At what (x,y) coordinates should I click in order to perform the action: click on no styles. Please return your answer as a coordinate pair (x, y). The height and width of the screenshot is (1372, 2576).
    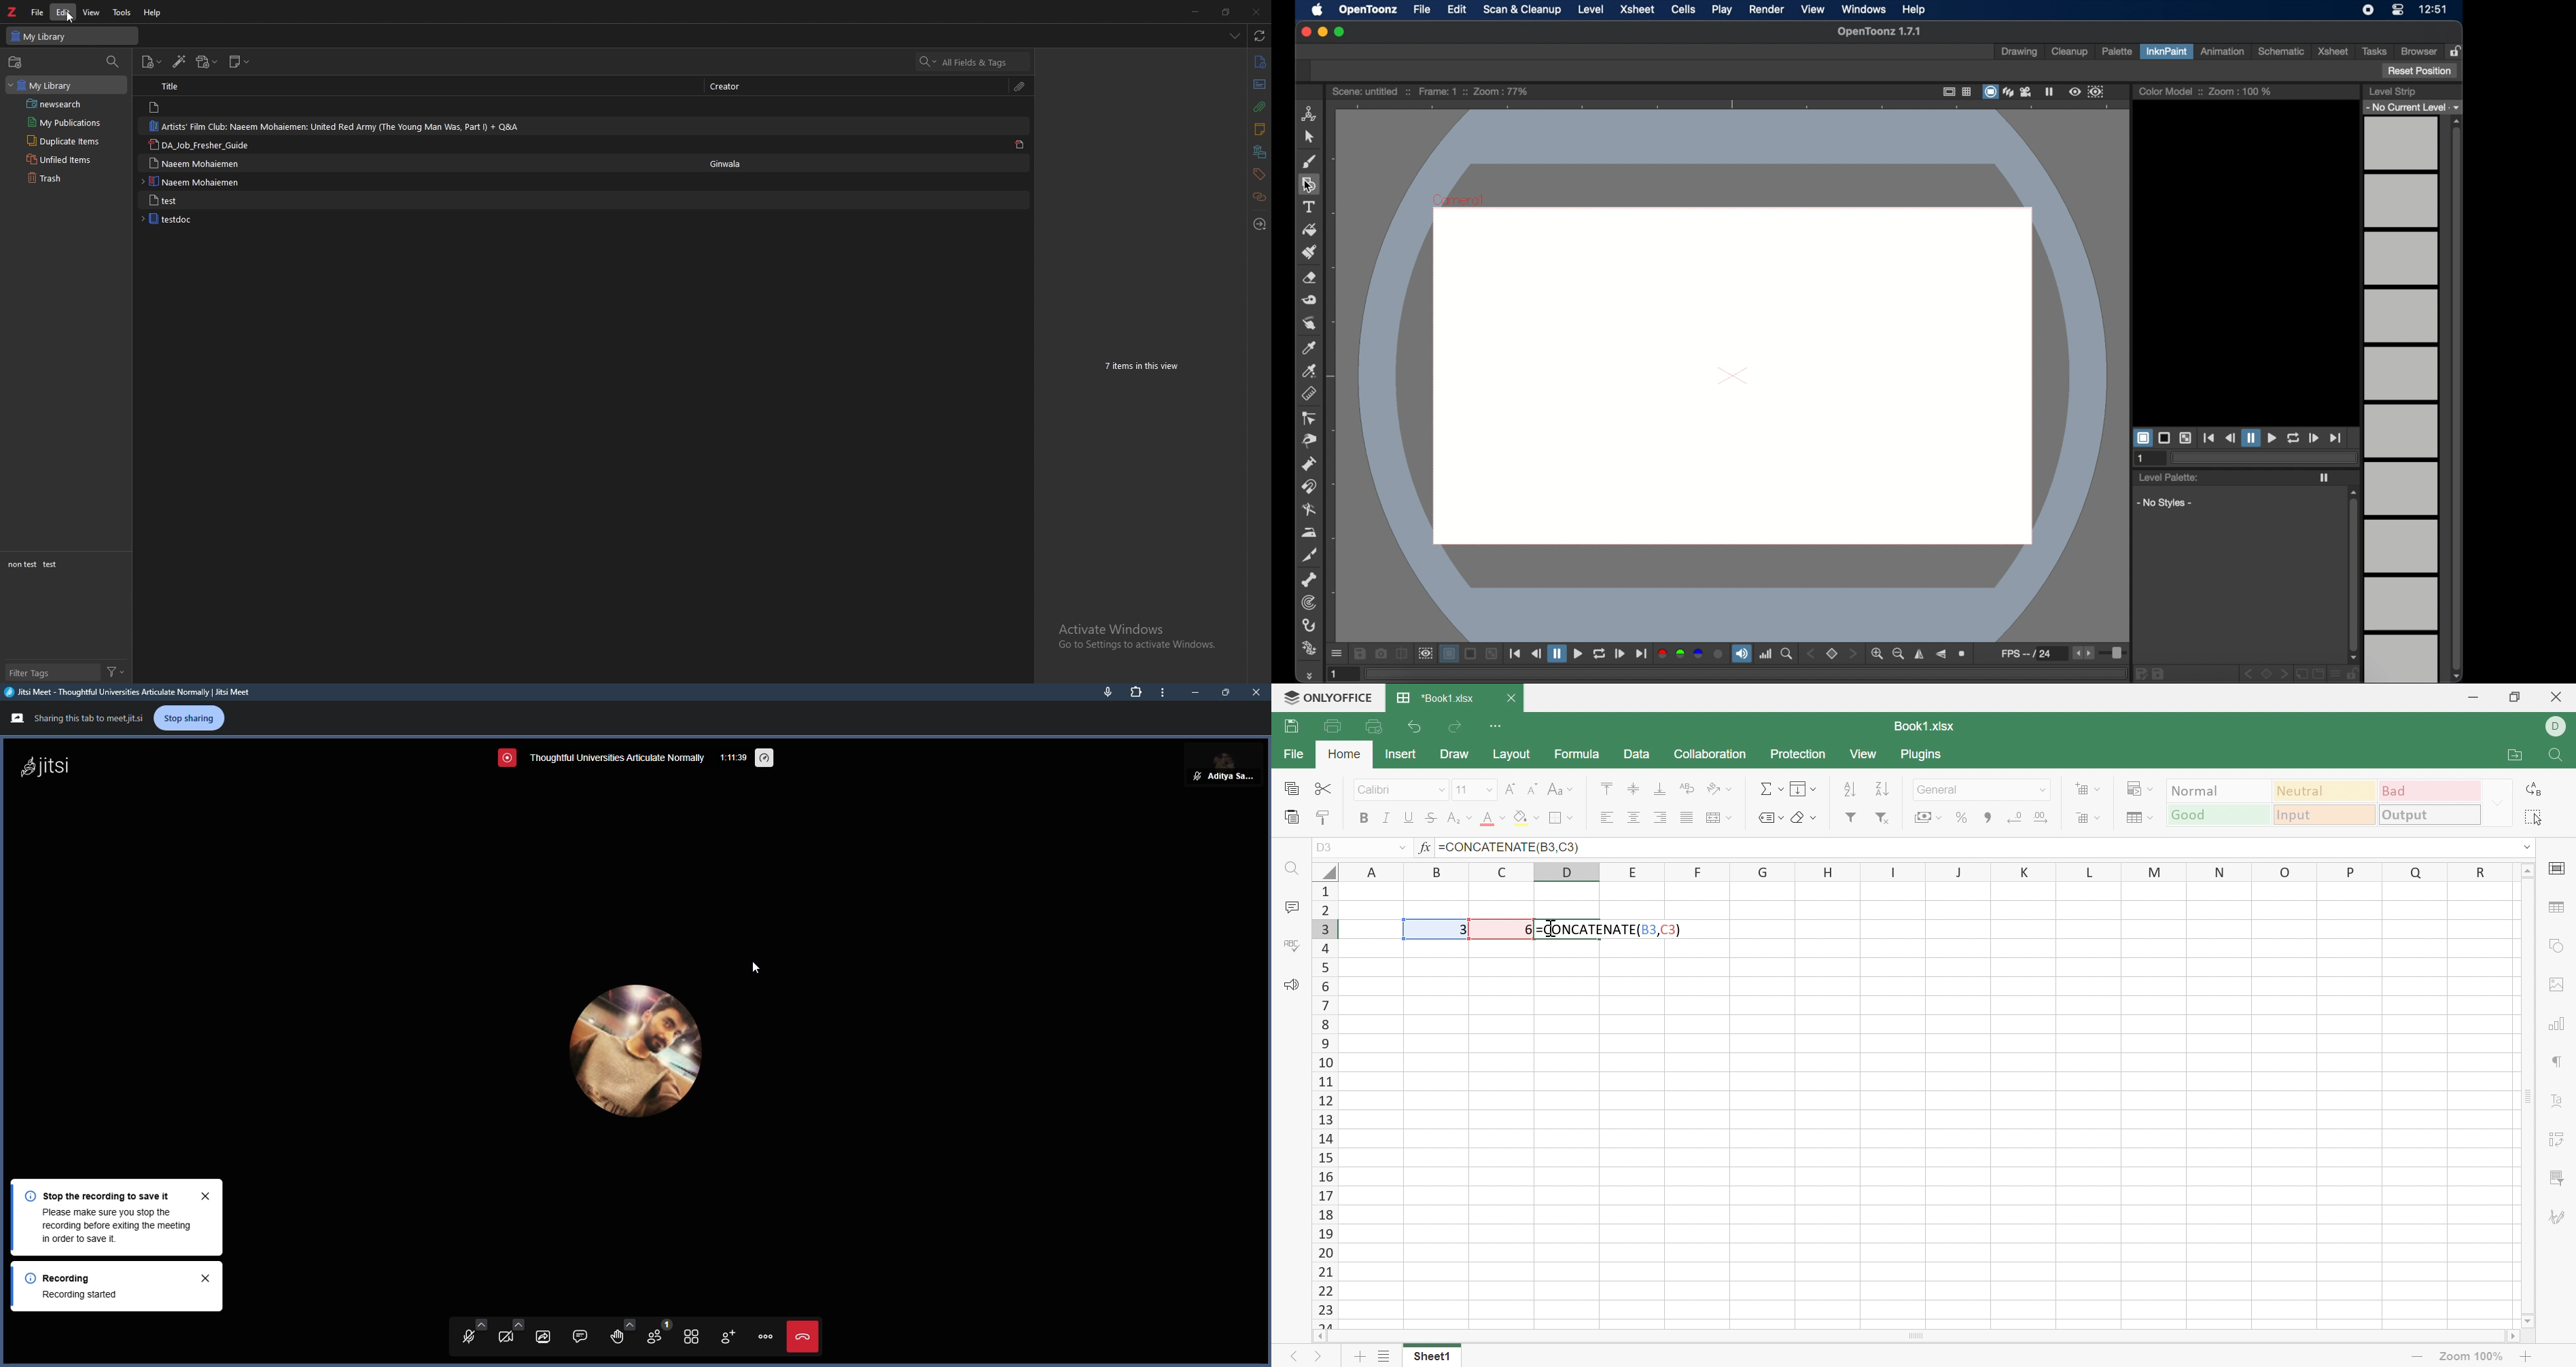
    Looking at the image, I should click on (2163, 503).